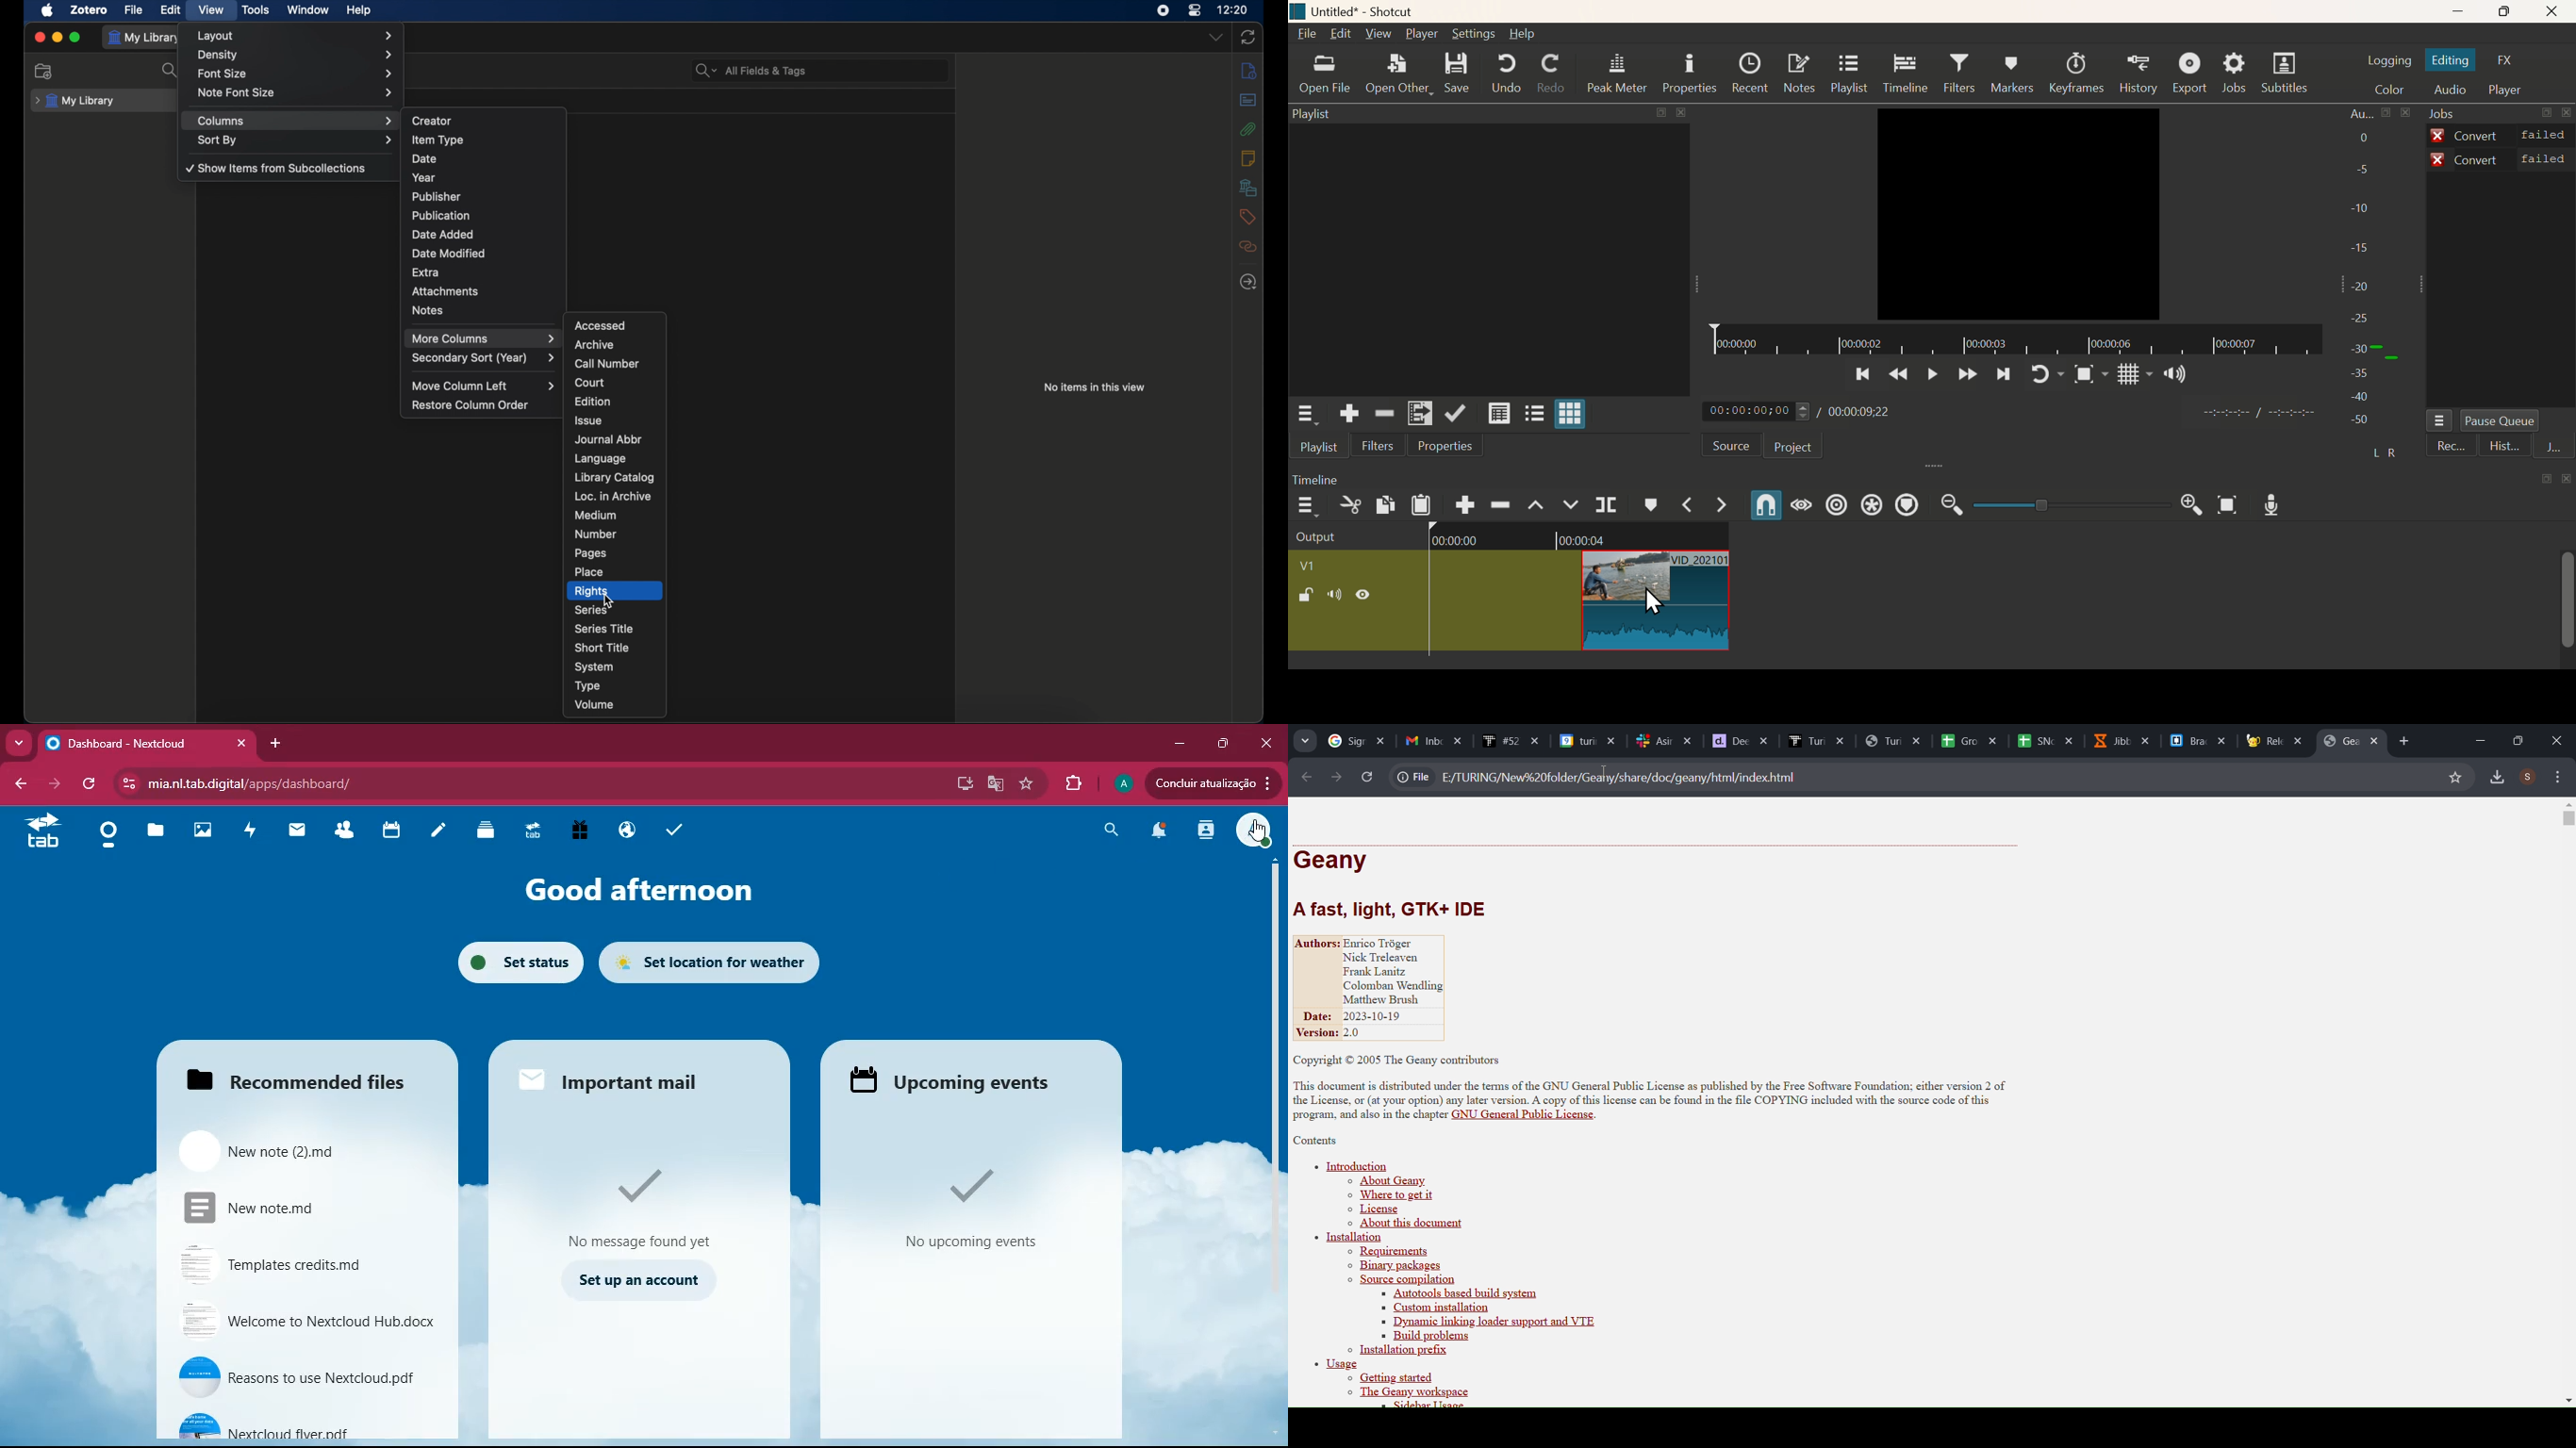 The width and height of the screenshot is (2576, 1456). I want to click on minimize, so click(1174, 745).